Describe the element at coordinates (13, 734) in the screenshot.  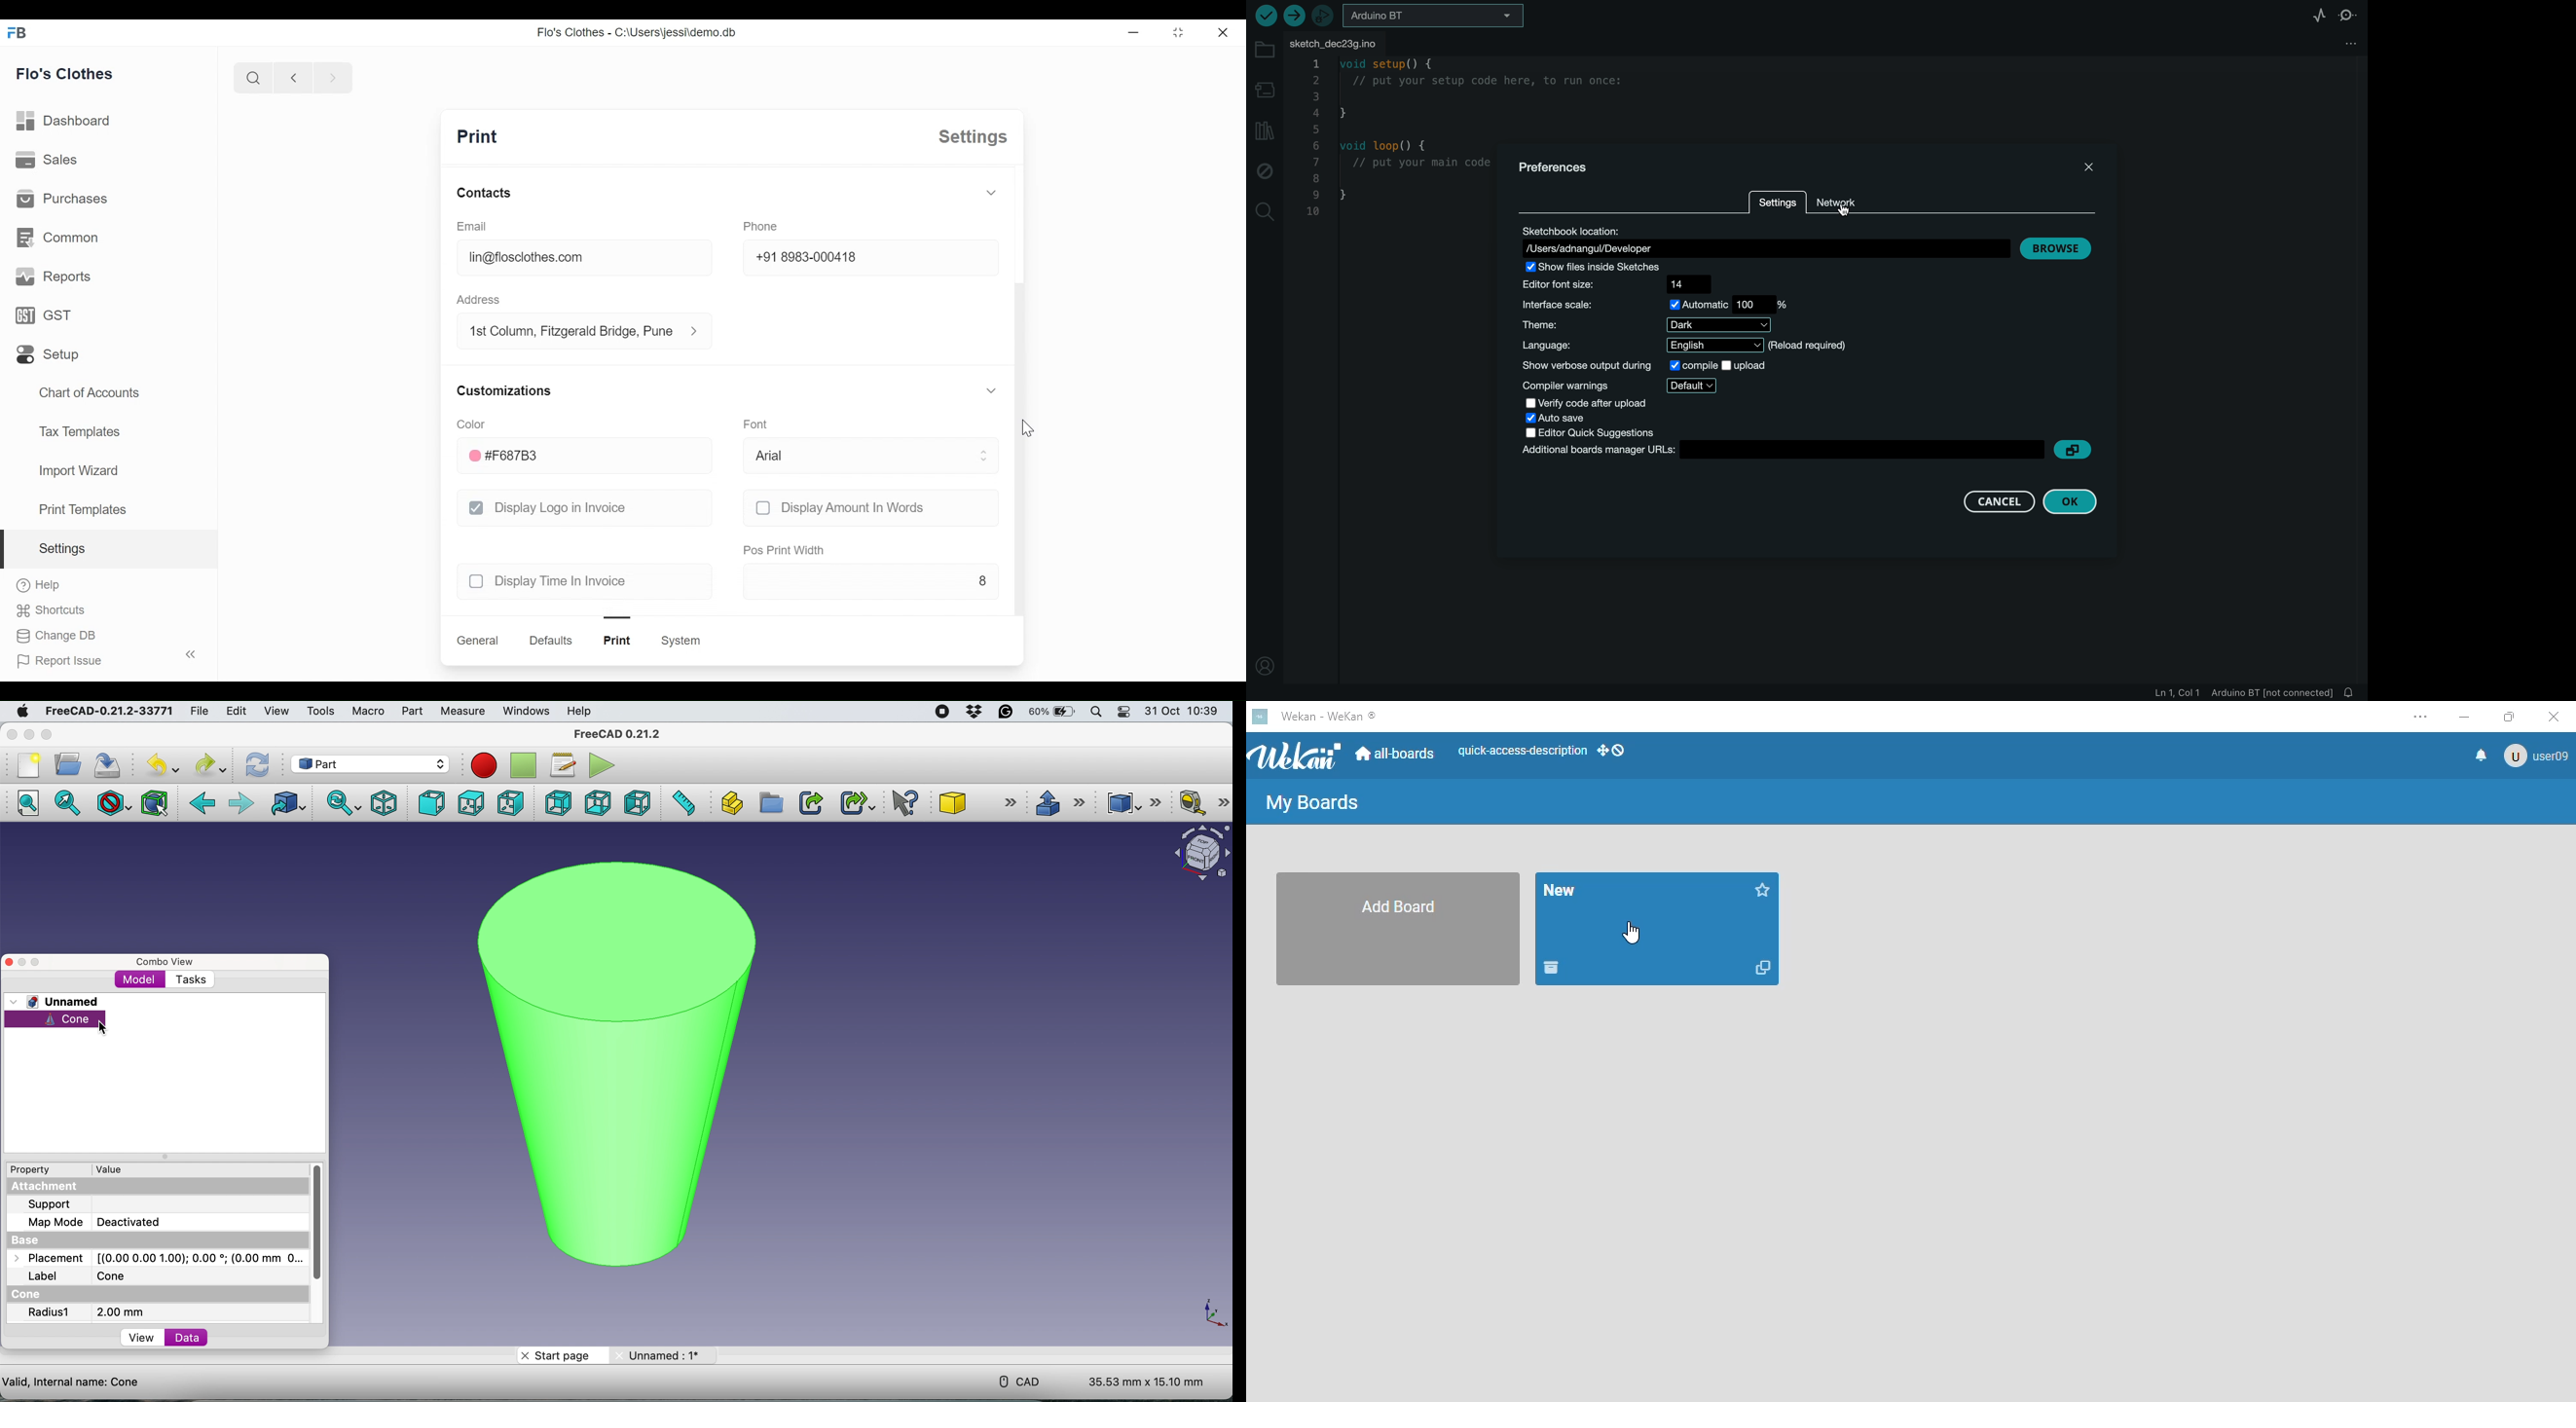
I see `close` at that location.